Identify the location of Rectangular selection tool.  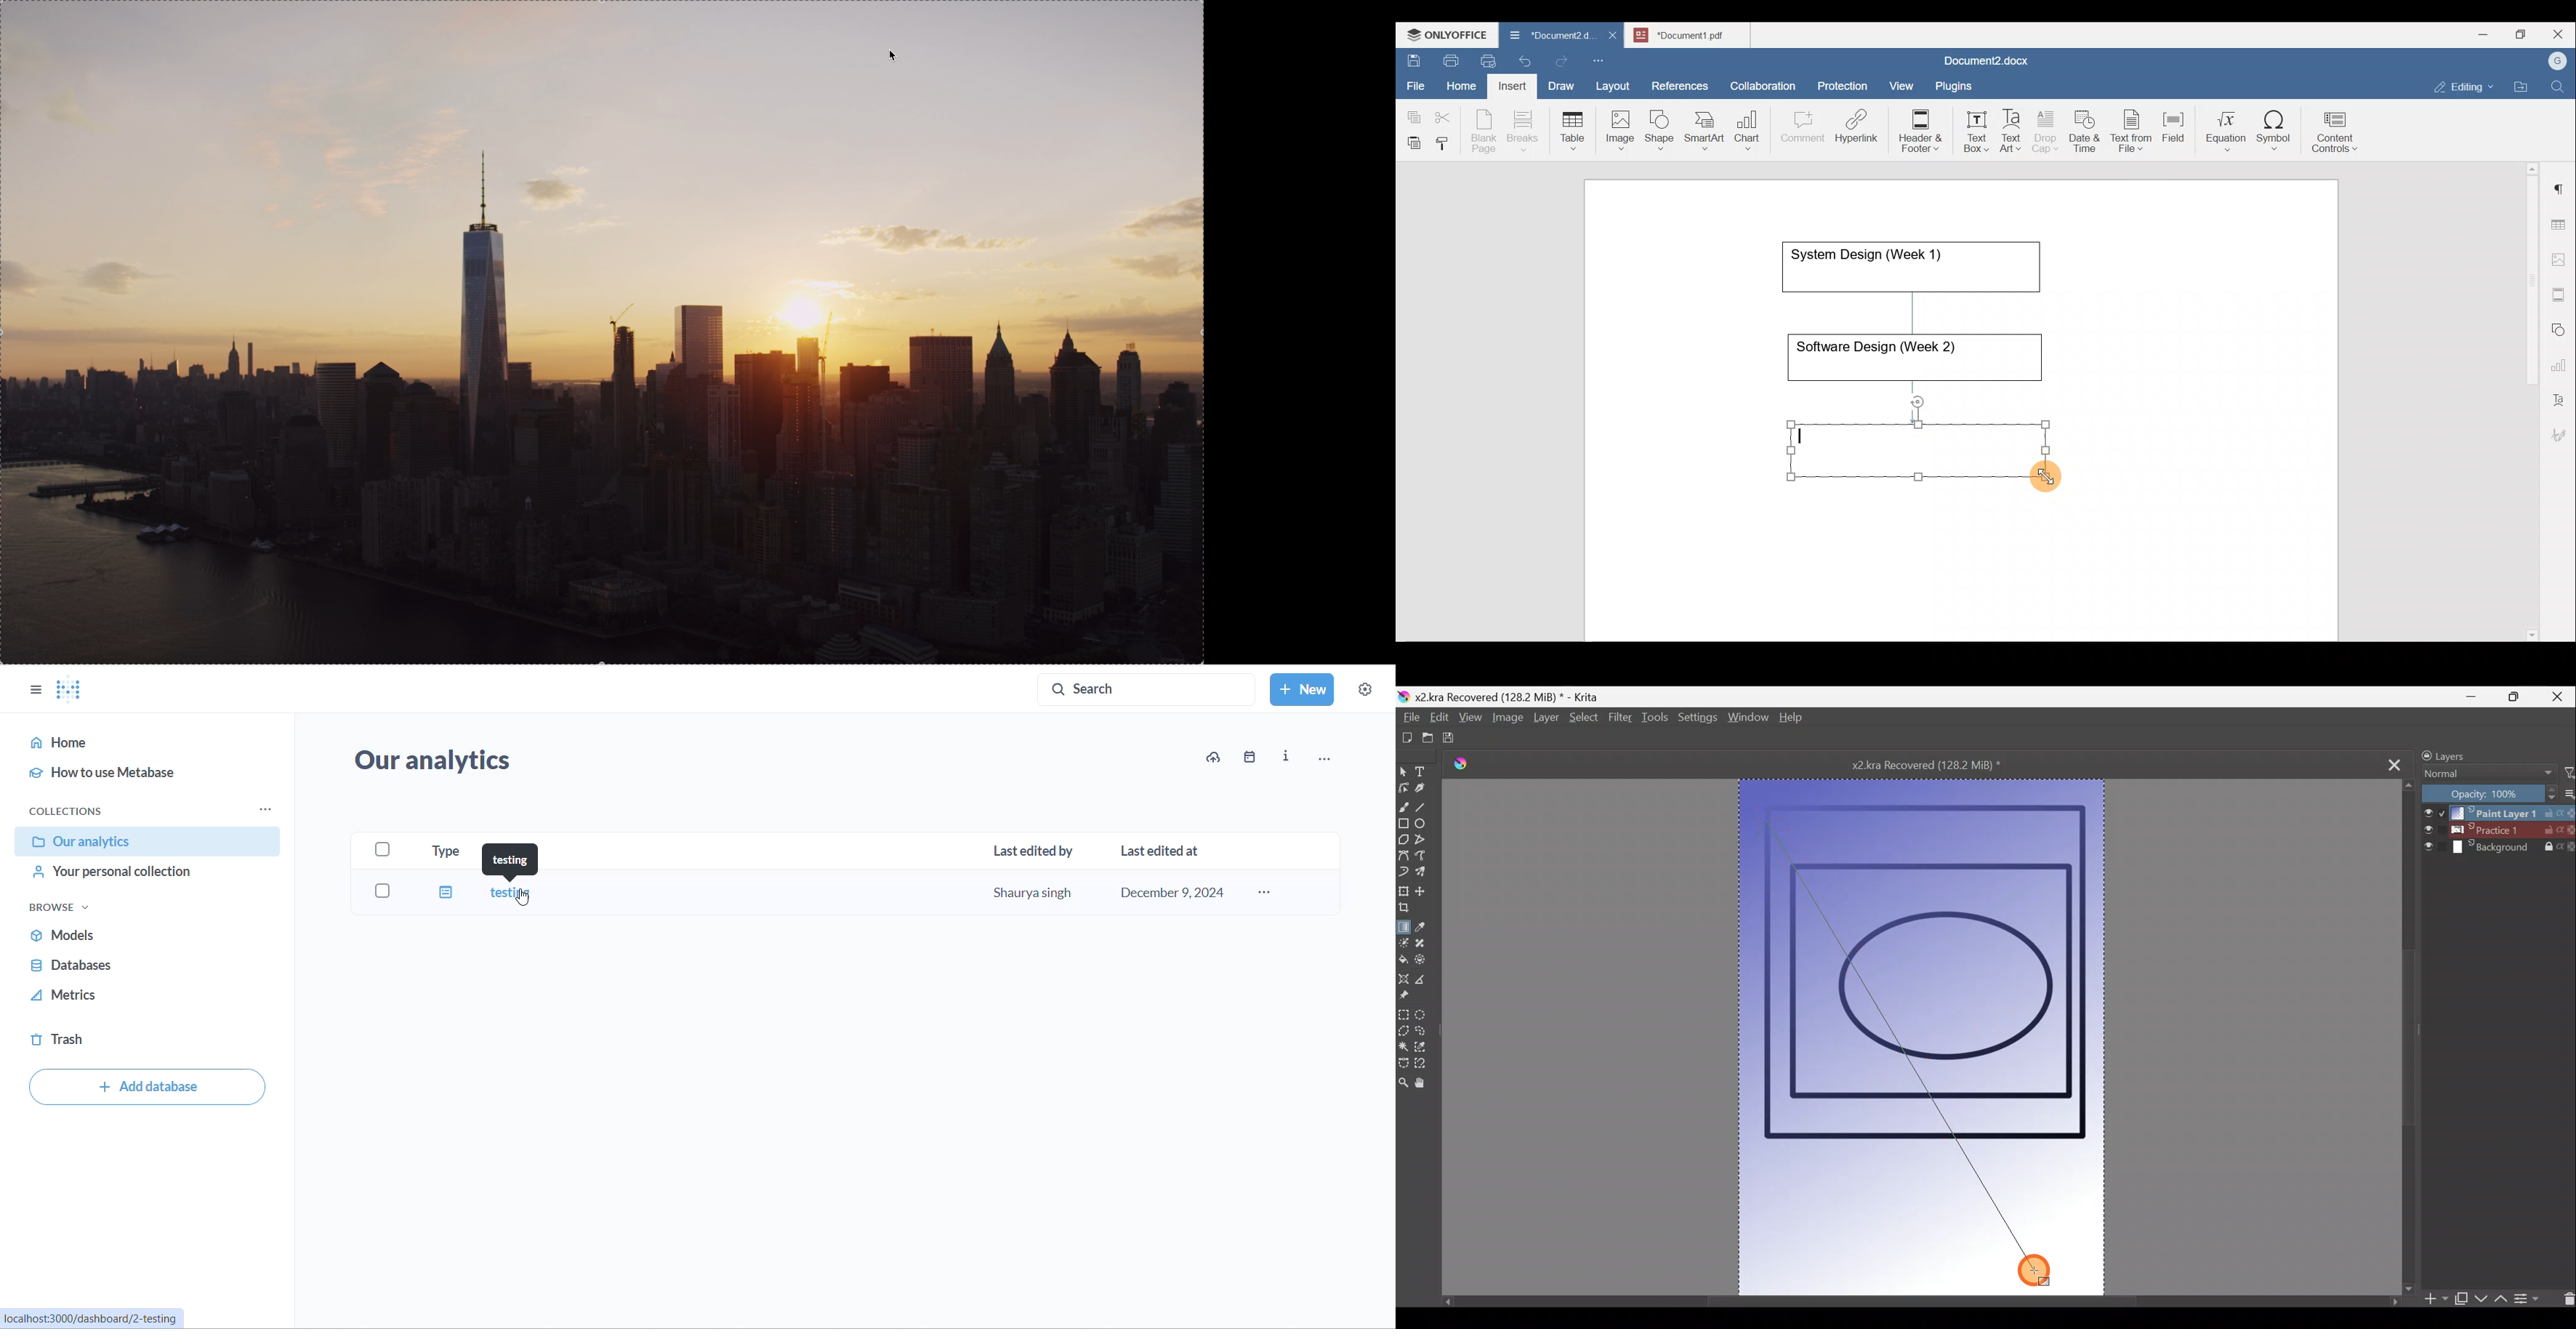
(1403, 1016).